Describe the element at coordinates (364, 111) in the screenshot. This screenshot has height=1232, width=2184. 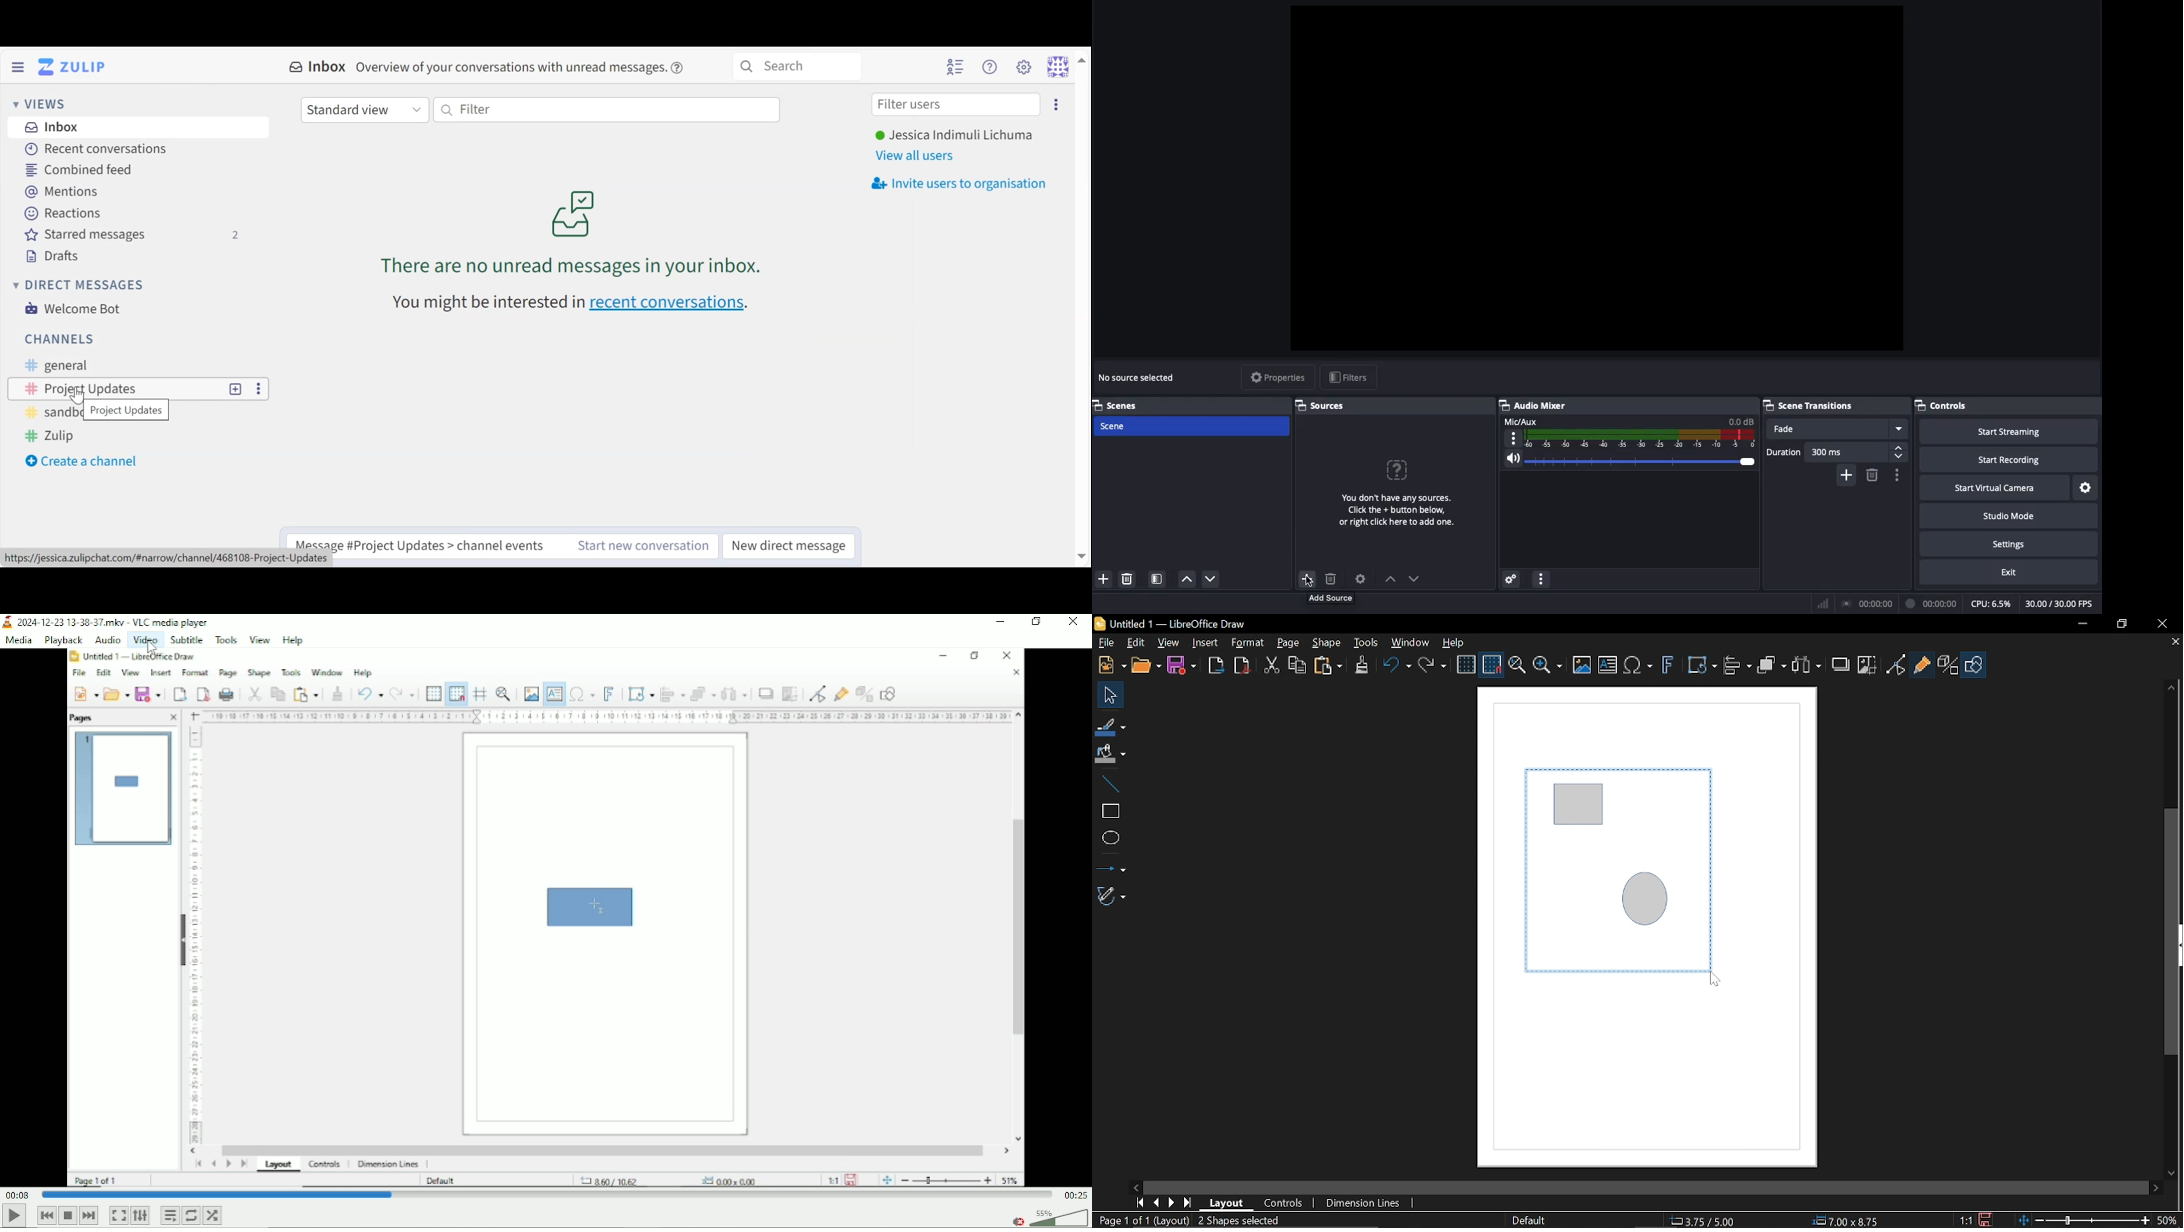
I see `Standard View` at that location.